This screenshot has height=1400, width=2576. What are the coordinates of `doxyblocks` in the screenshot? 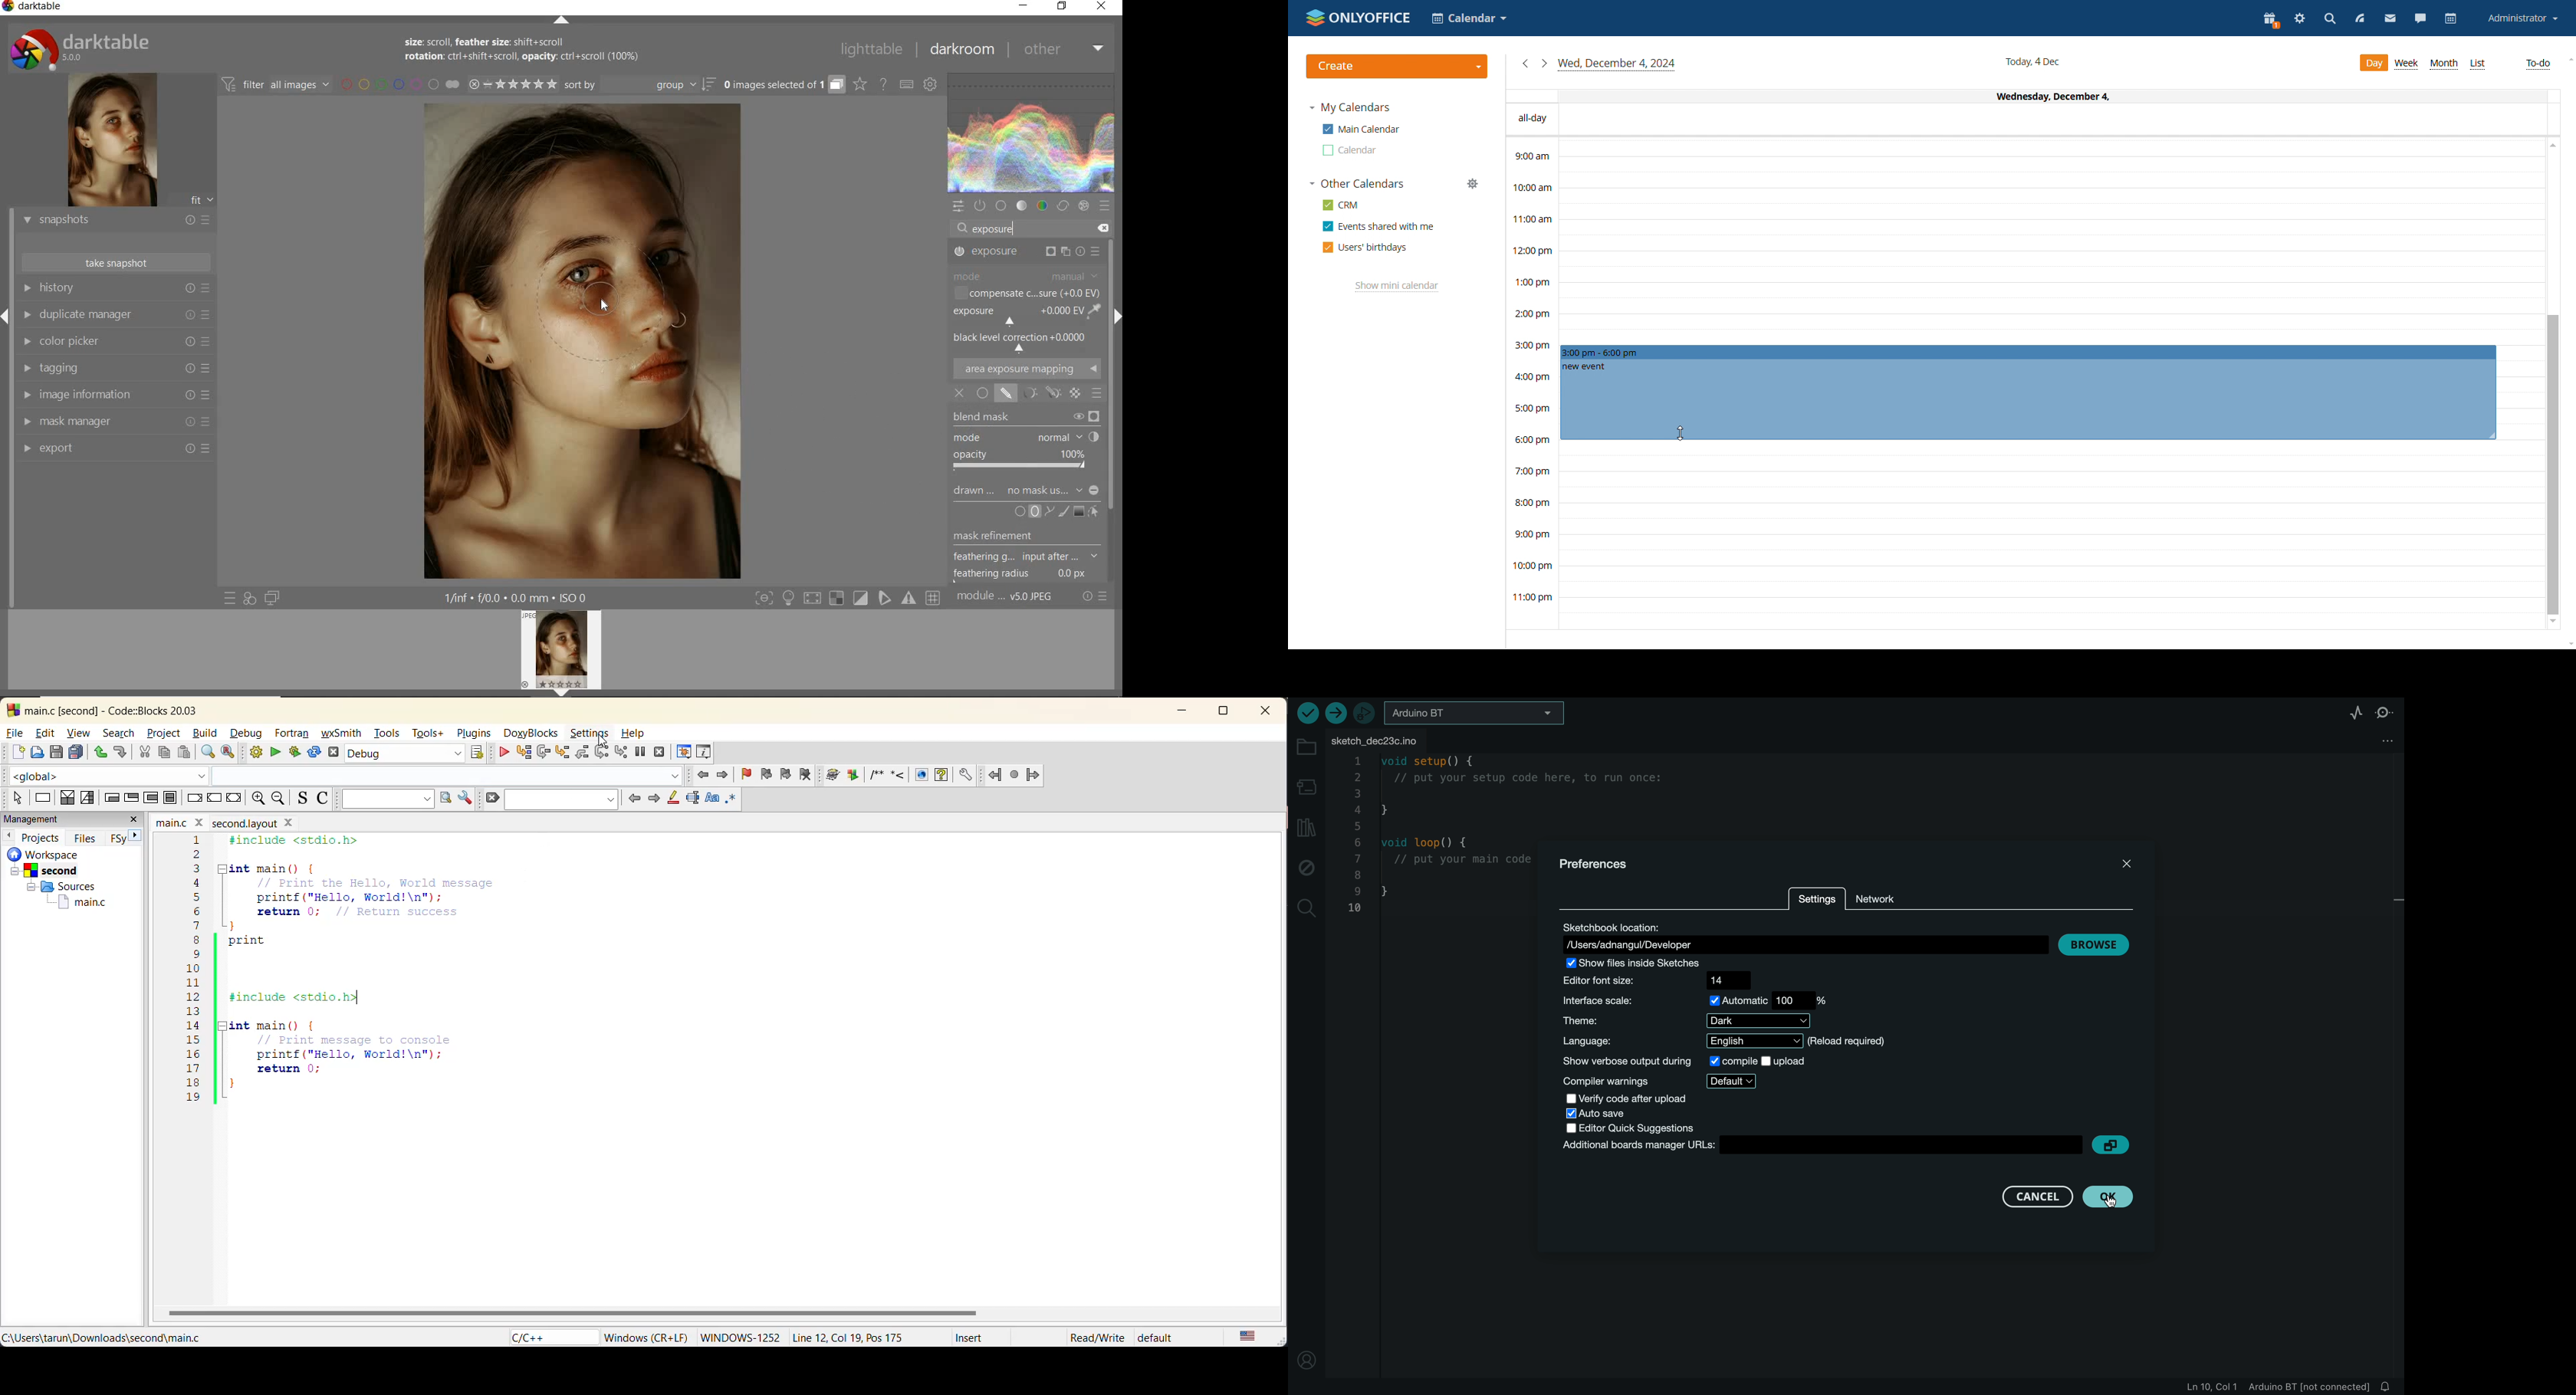 It's located at (532, 734).